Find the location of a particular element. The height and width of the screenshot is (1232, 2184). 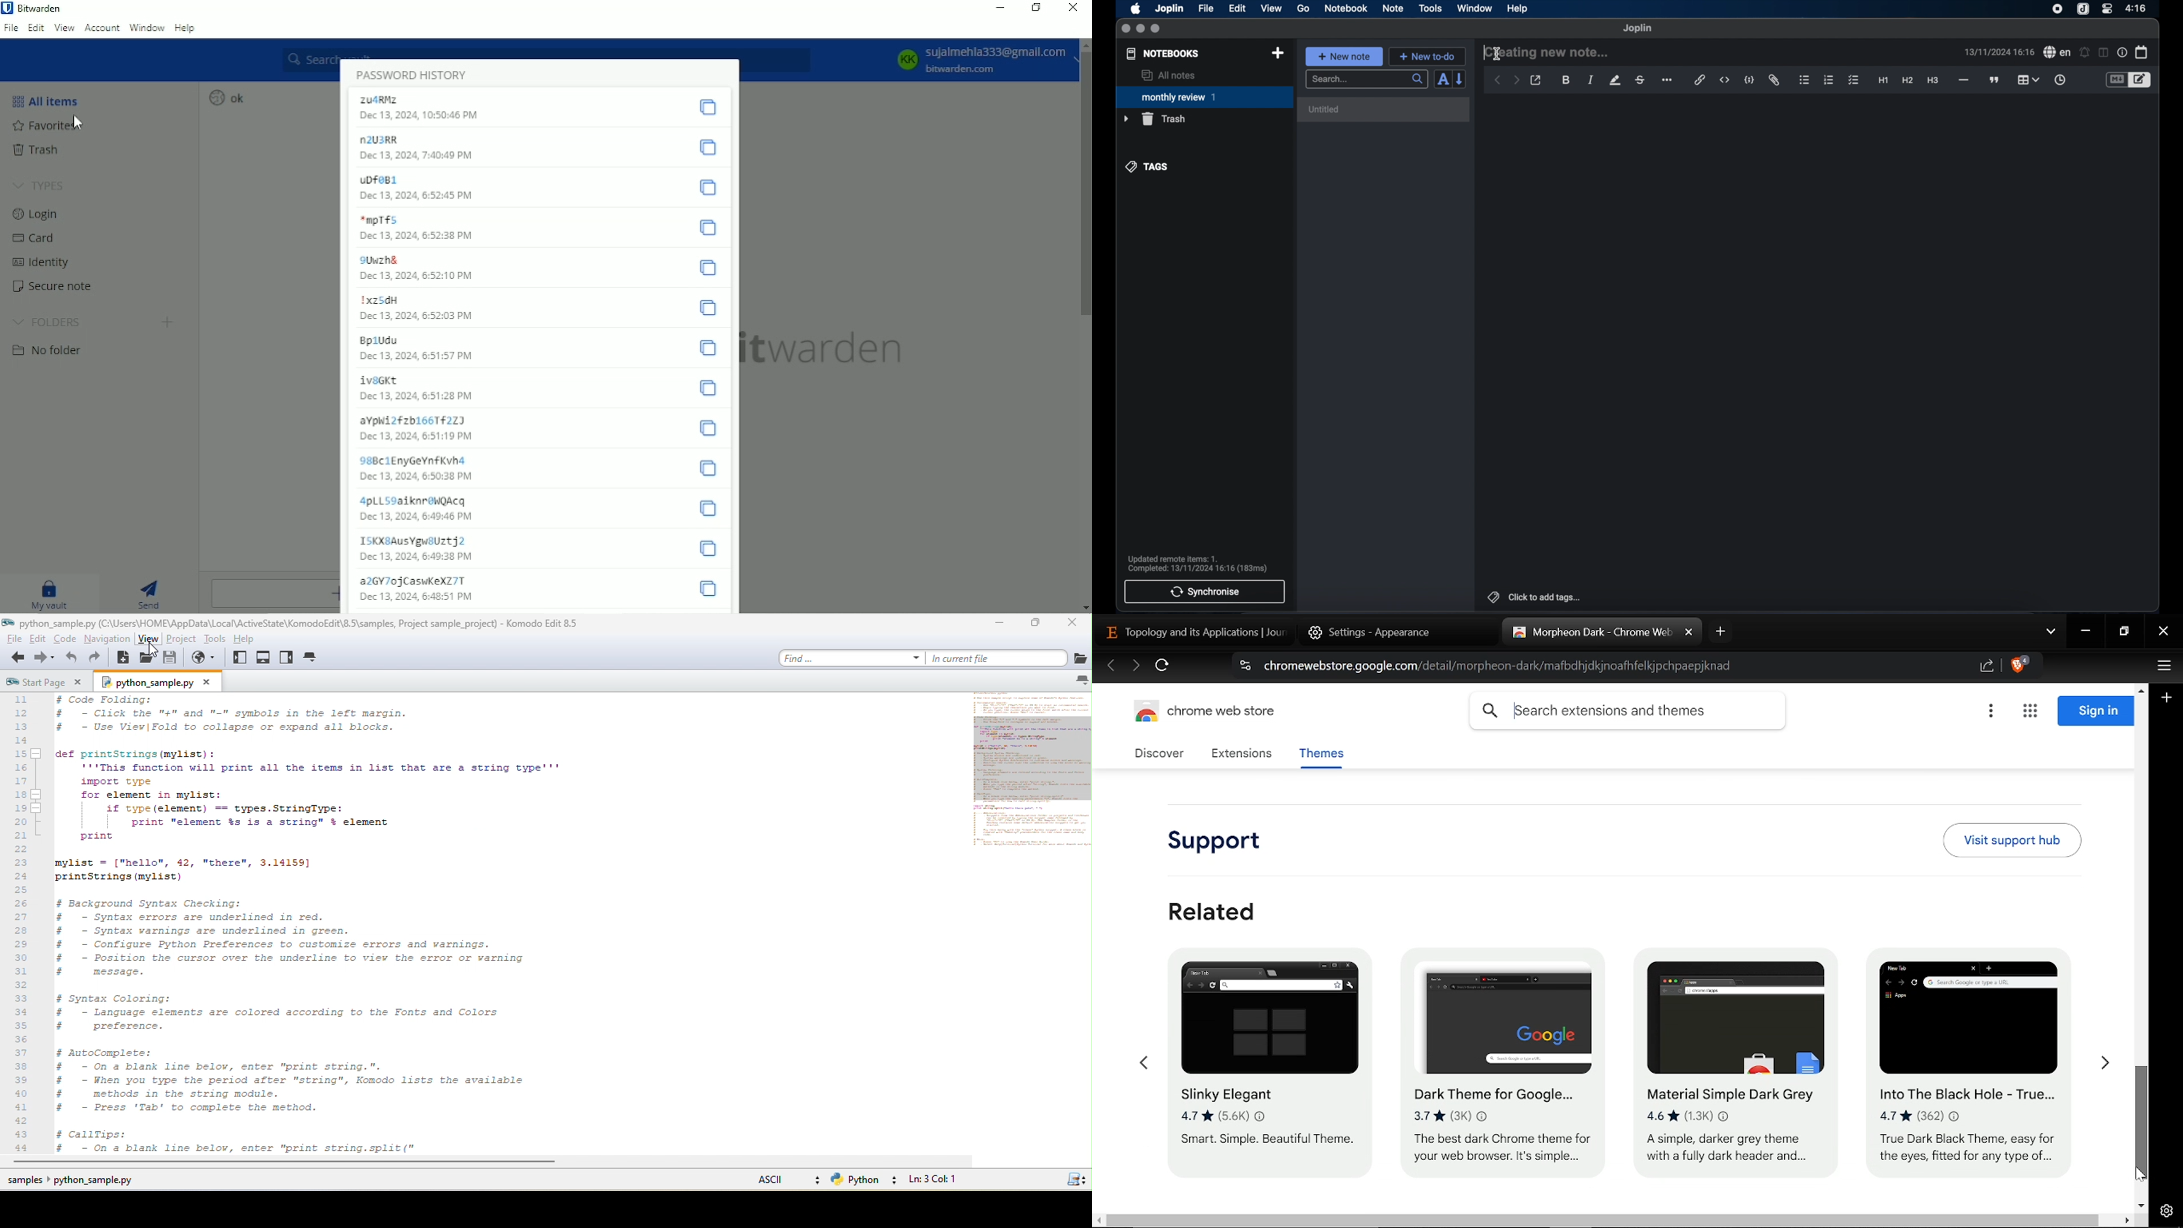

mini map is located at coordinates (1021, 773).